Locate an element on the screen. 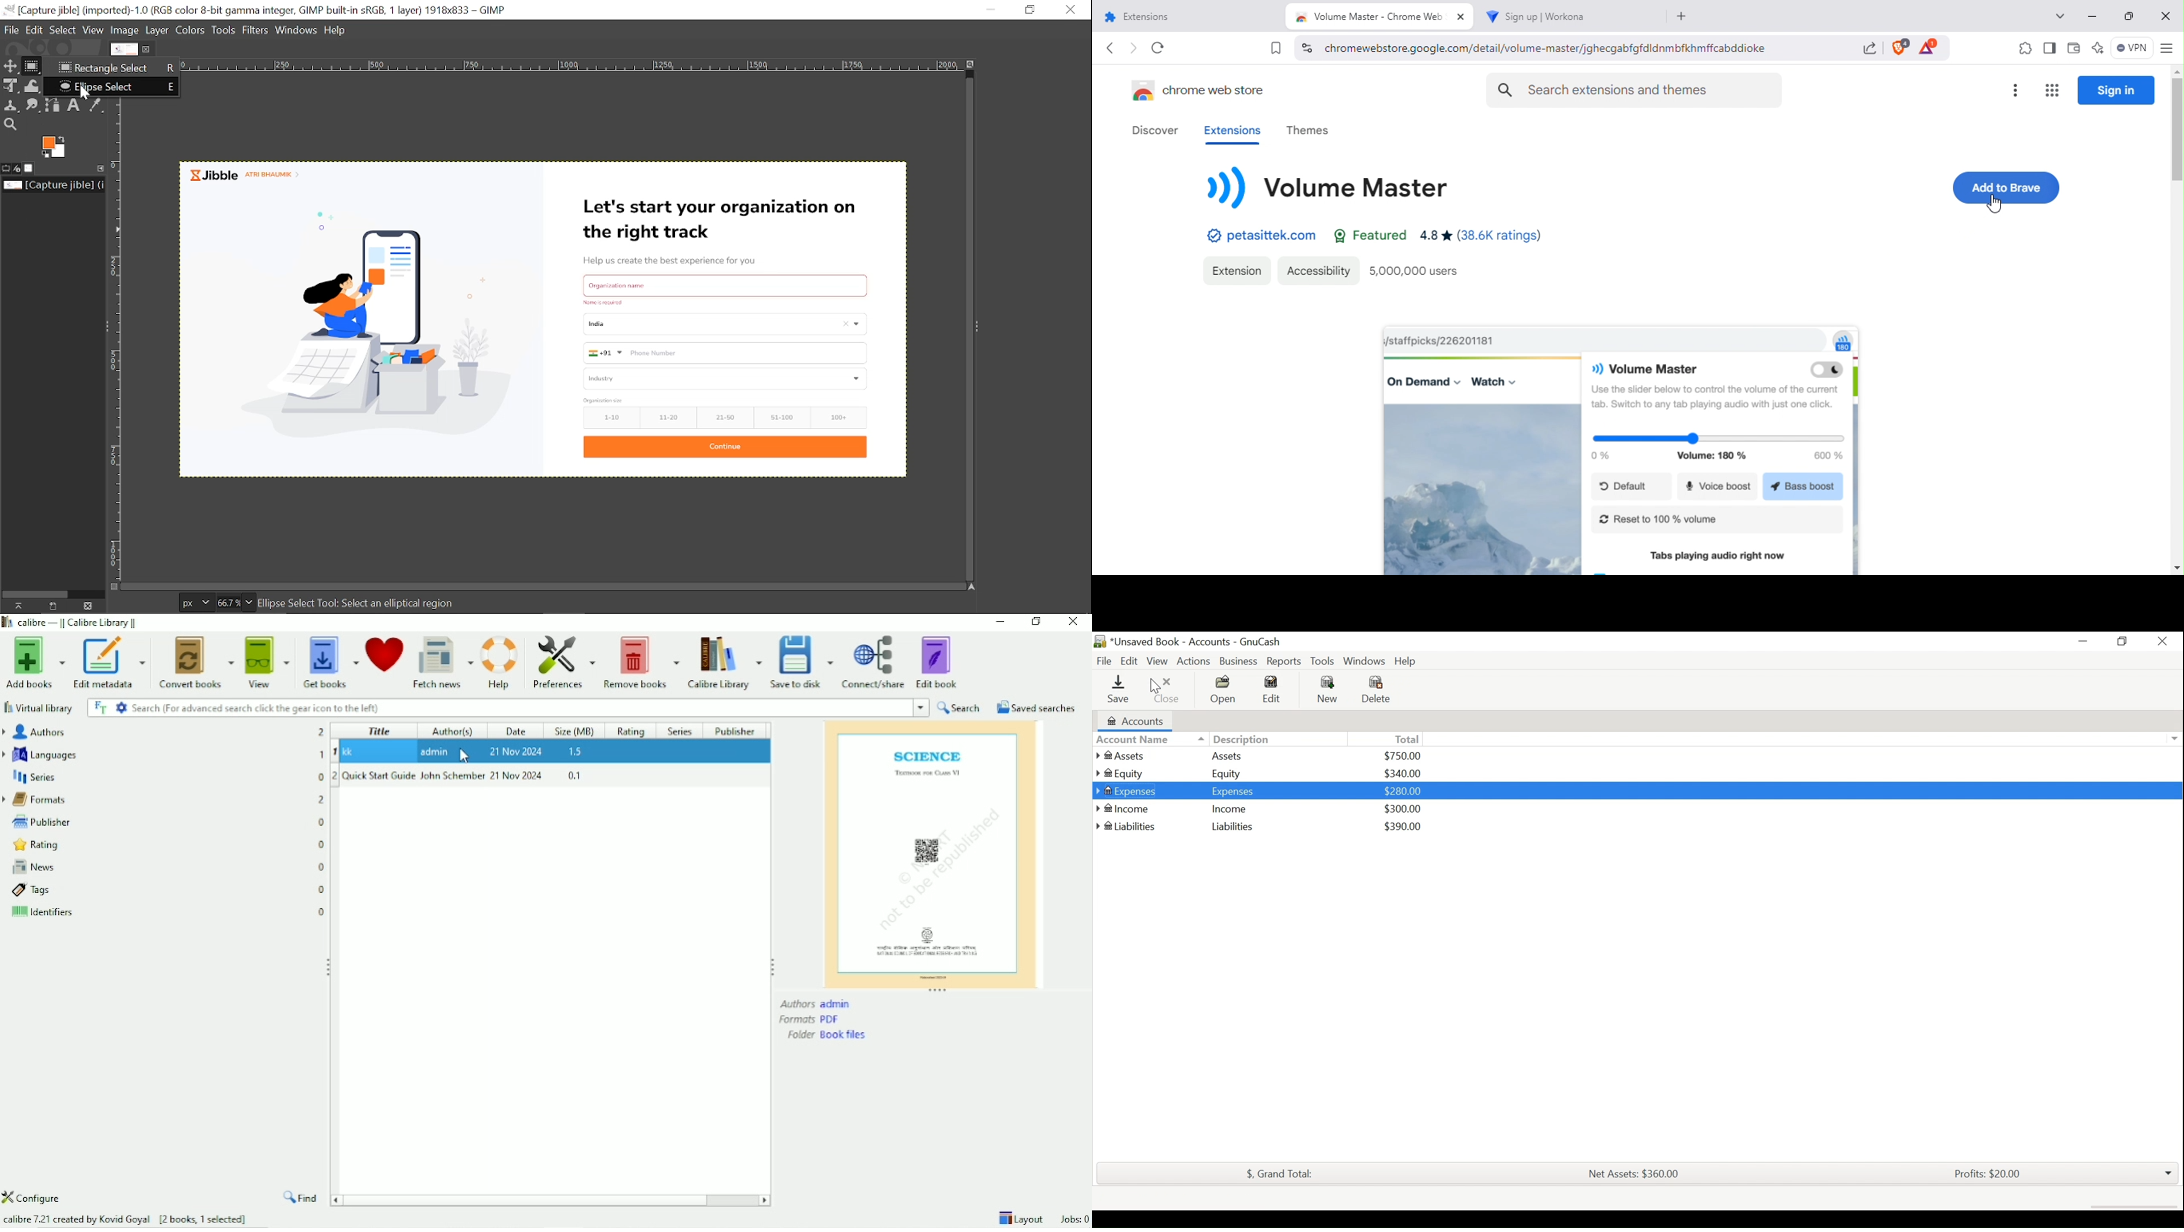 Image resolution: width=2184 pixels, height=1232 pixels. Equity is located at coordinates (1134, 773).